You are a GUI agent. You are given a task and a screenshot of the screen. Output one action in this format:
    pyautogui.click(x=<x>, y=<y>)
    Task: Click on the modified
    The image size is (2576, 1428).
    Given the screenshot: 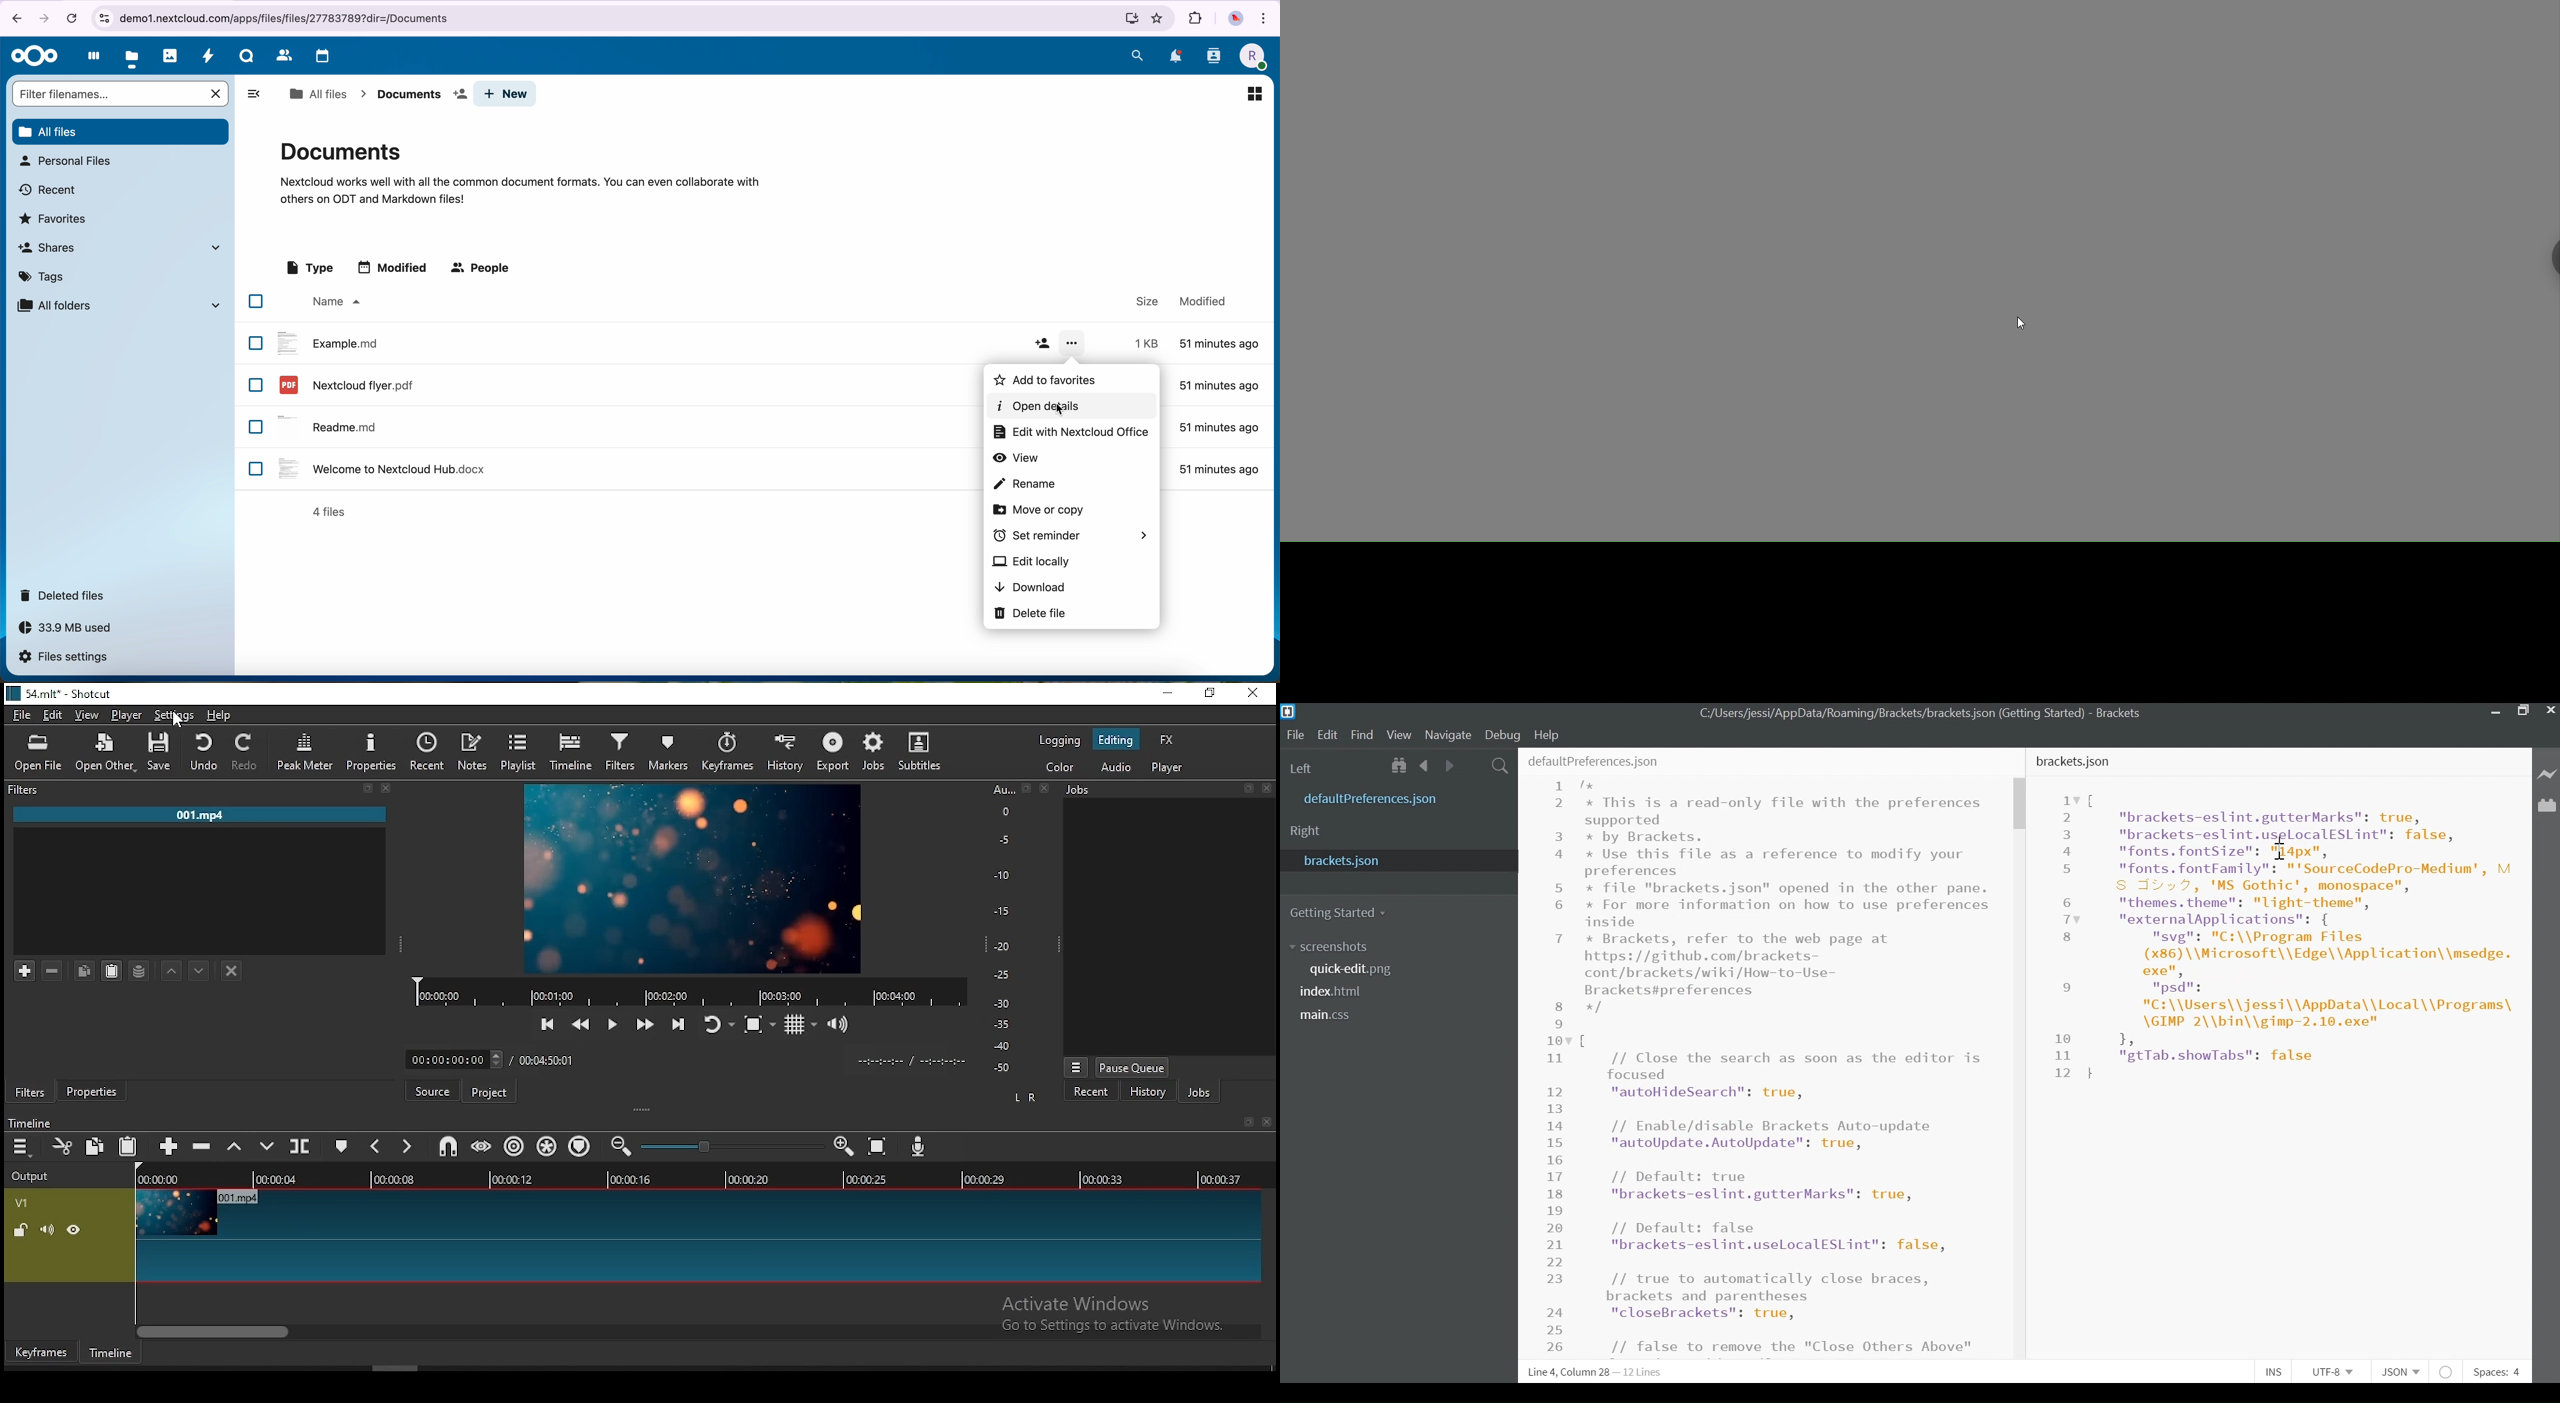 What is the action you would take?
    pyautogui.click(x=394, y=267)
    